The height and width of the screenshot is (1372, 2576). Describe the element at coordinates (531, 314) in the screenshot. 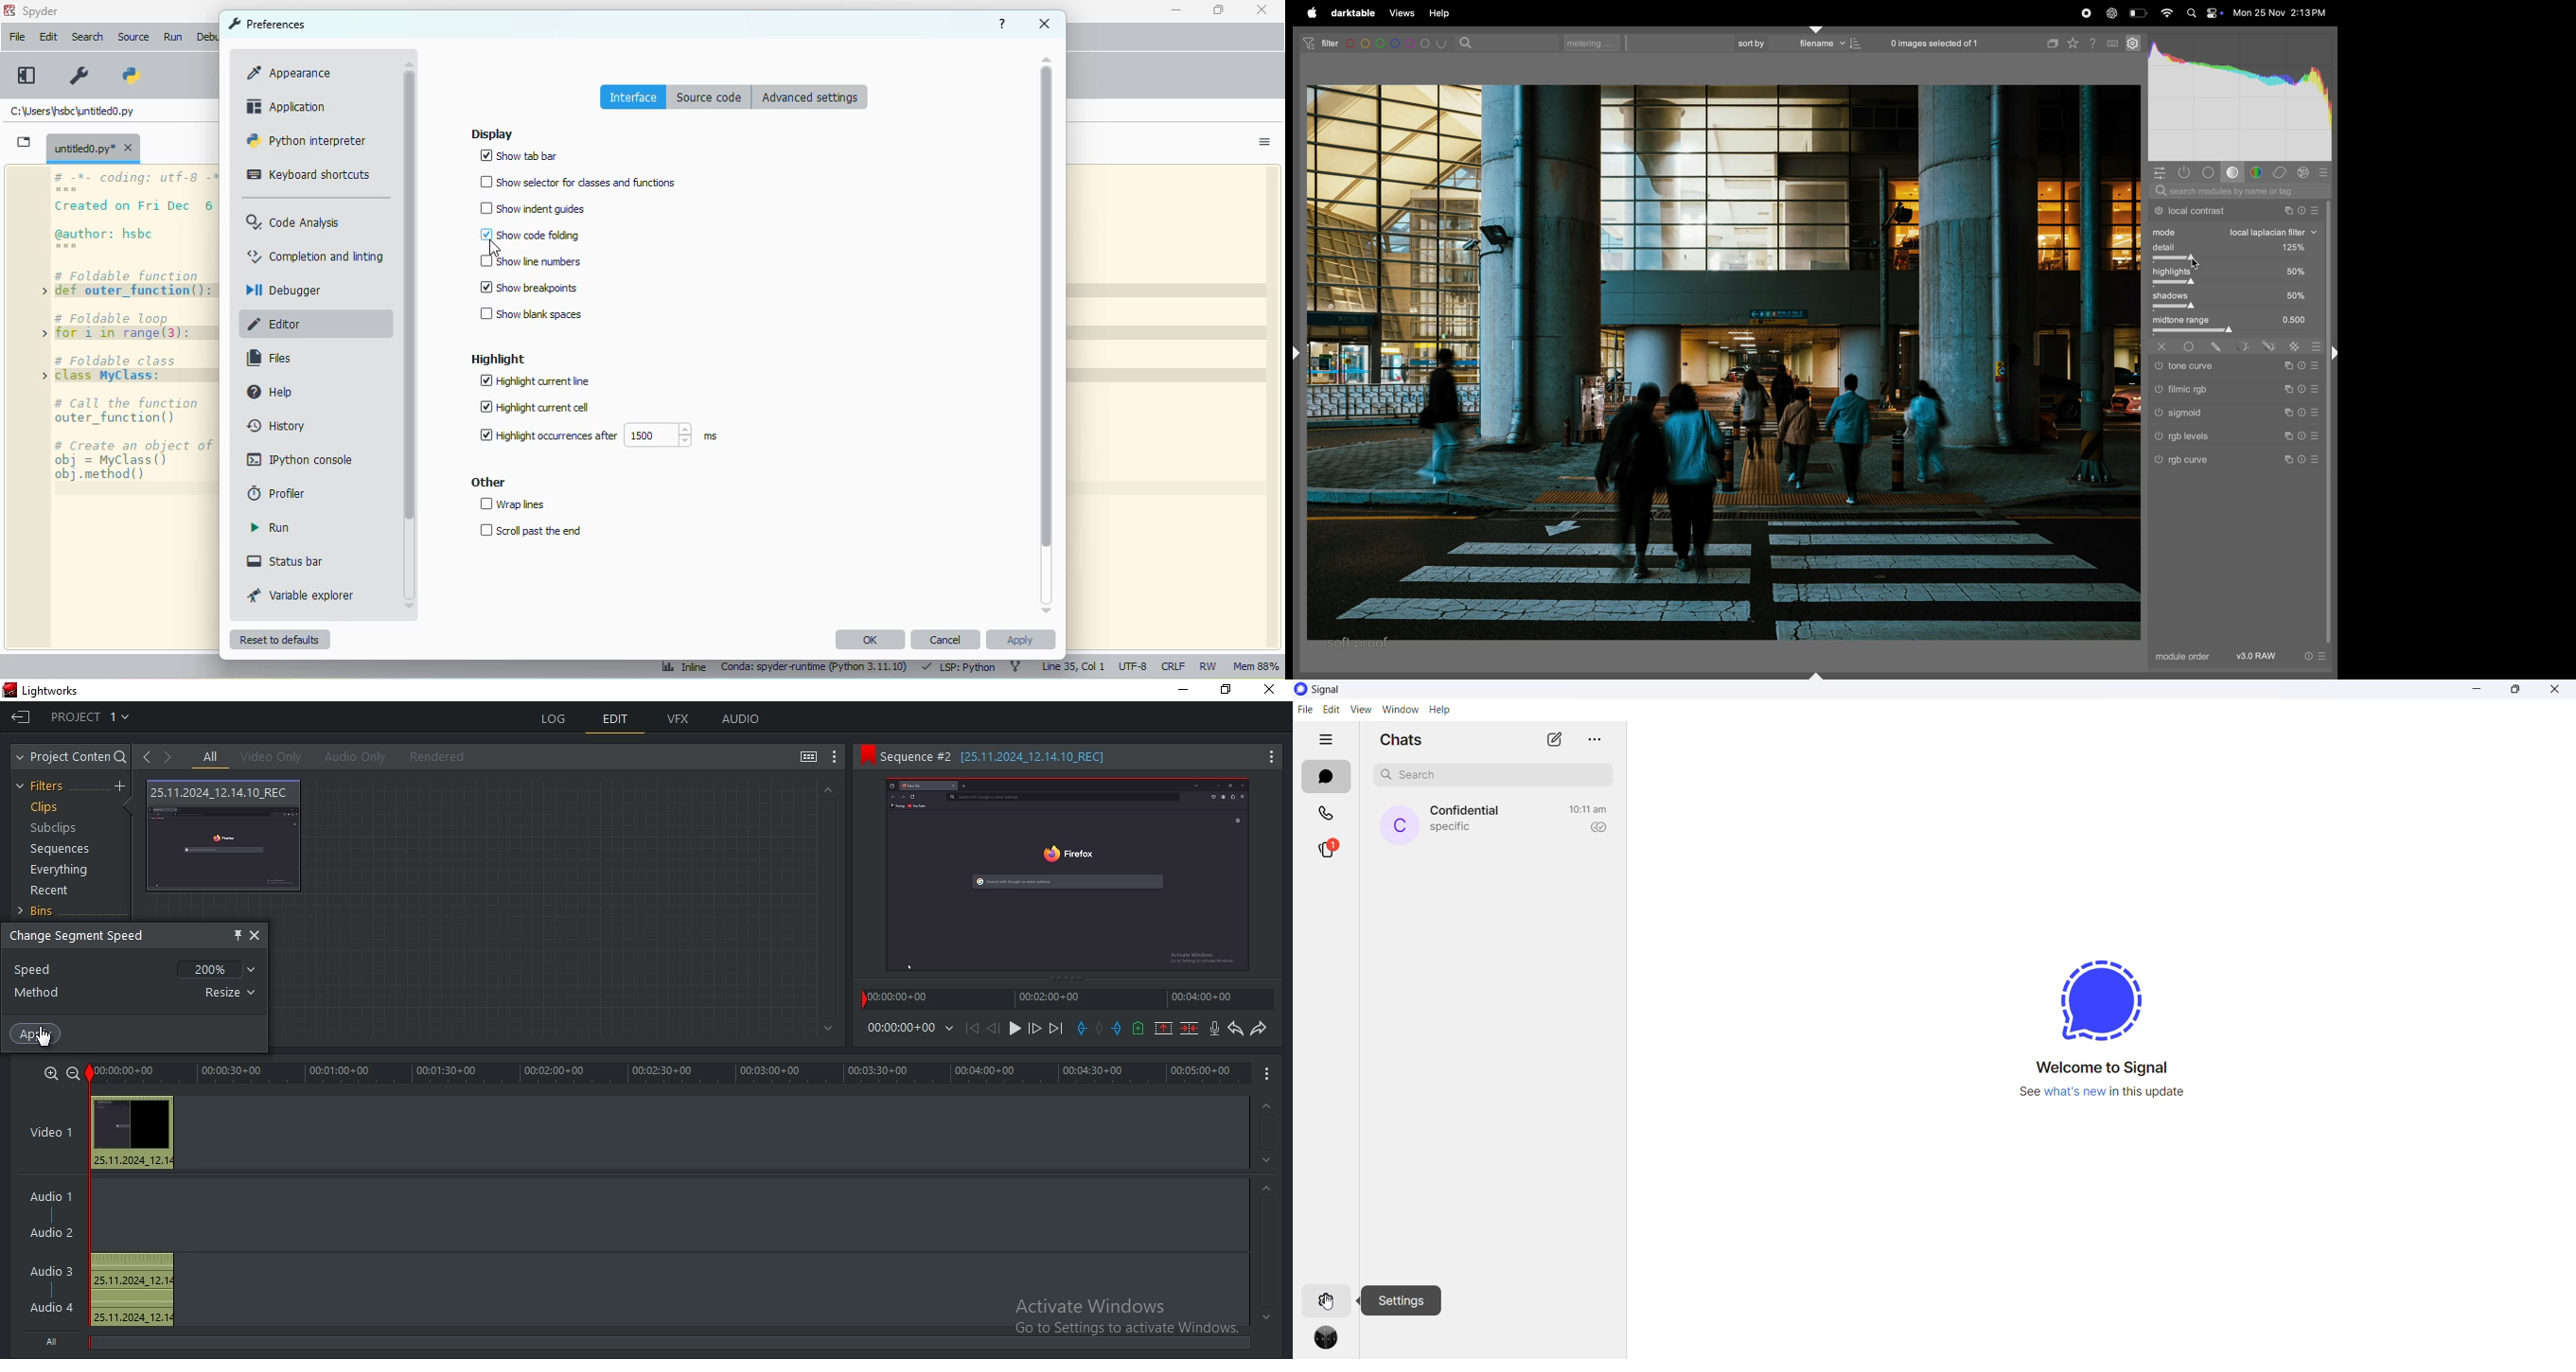

I see `show blank spaces` at that location.